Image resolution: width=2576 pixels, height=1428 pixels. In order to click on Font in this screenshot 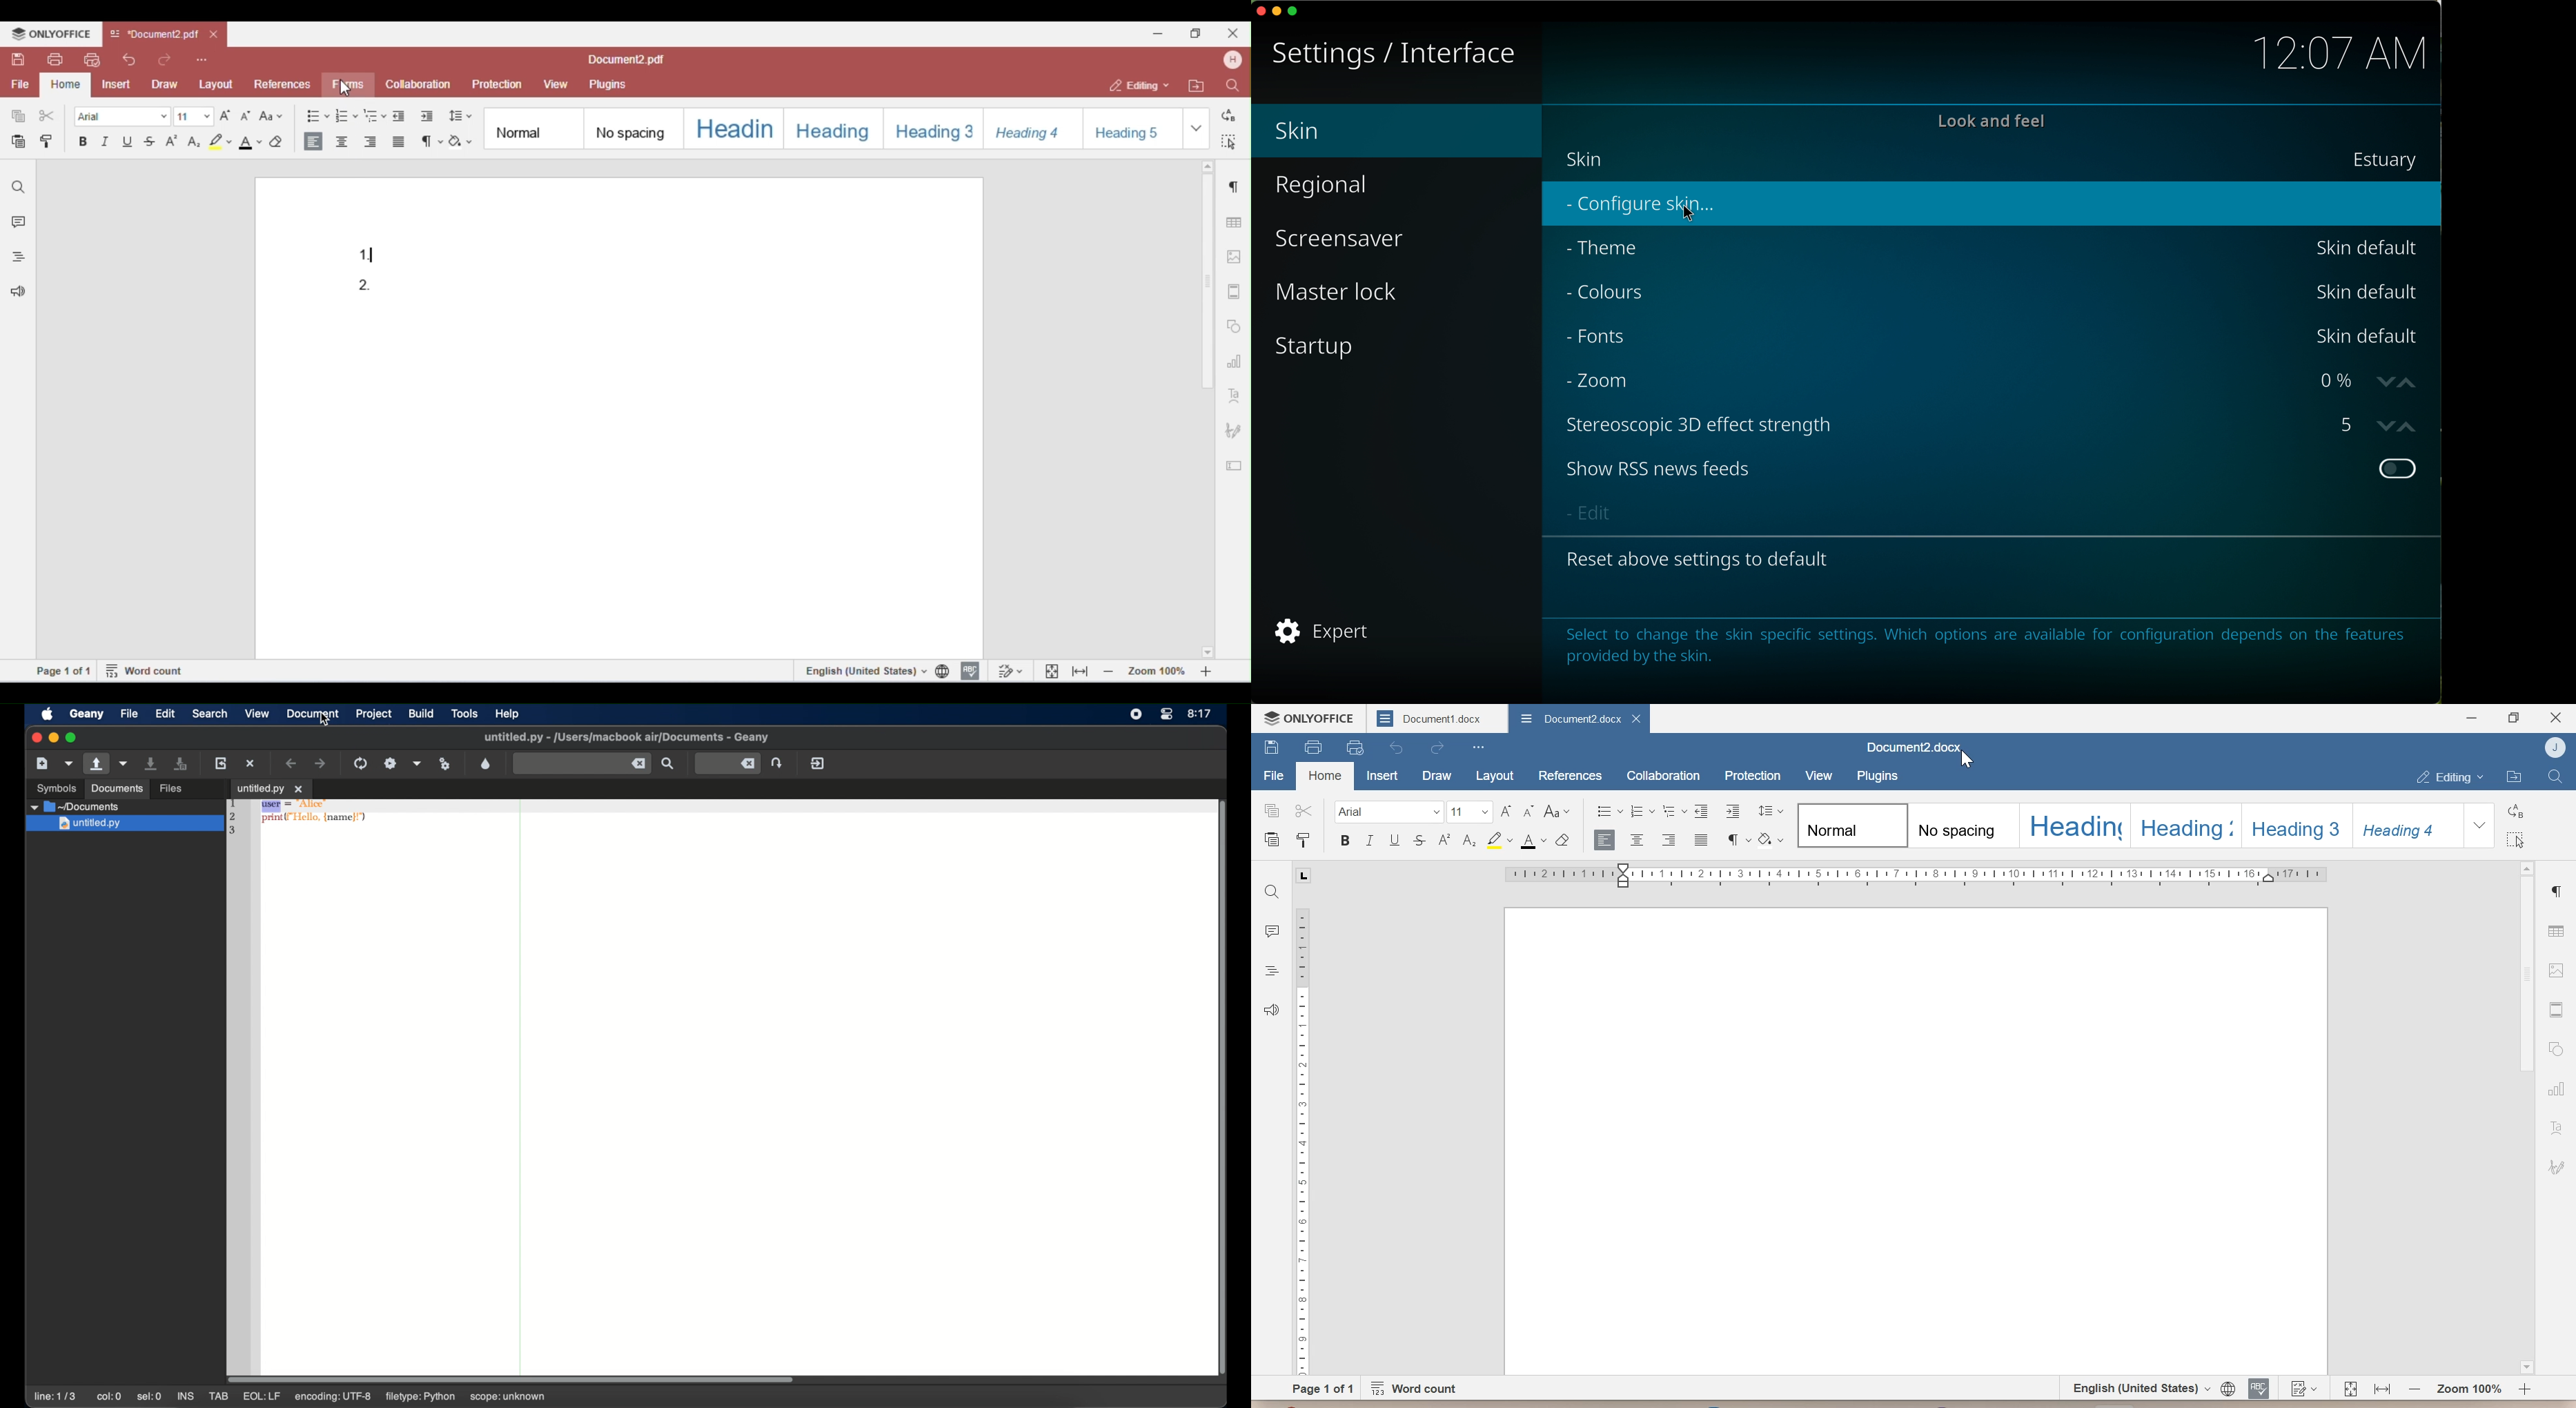, I will do `click(1388, 812)`.